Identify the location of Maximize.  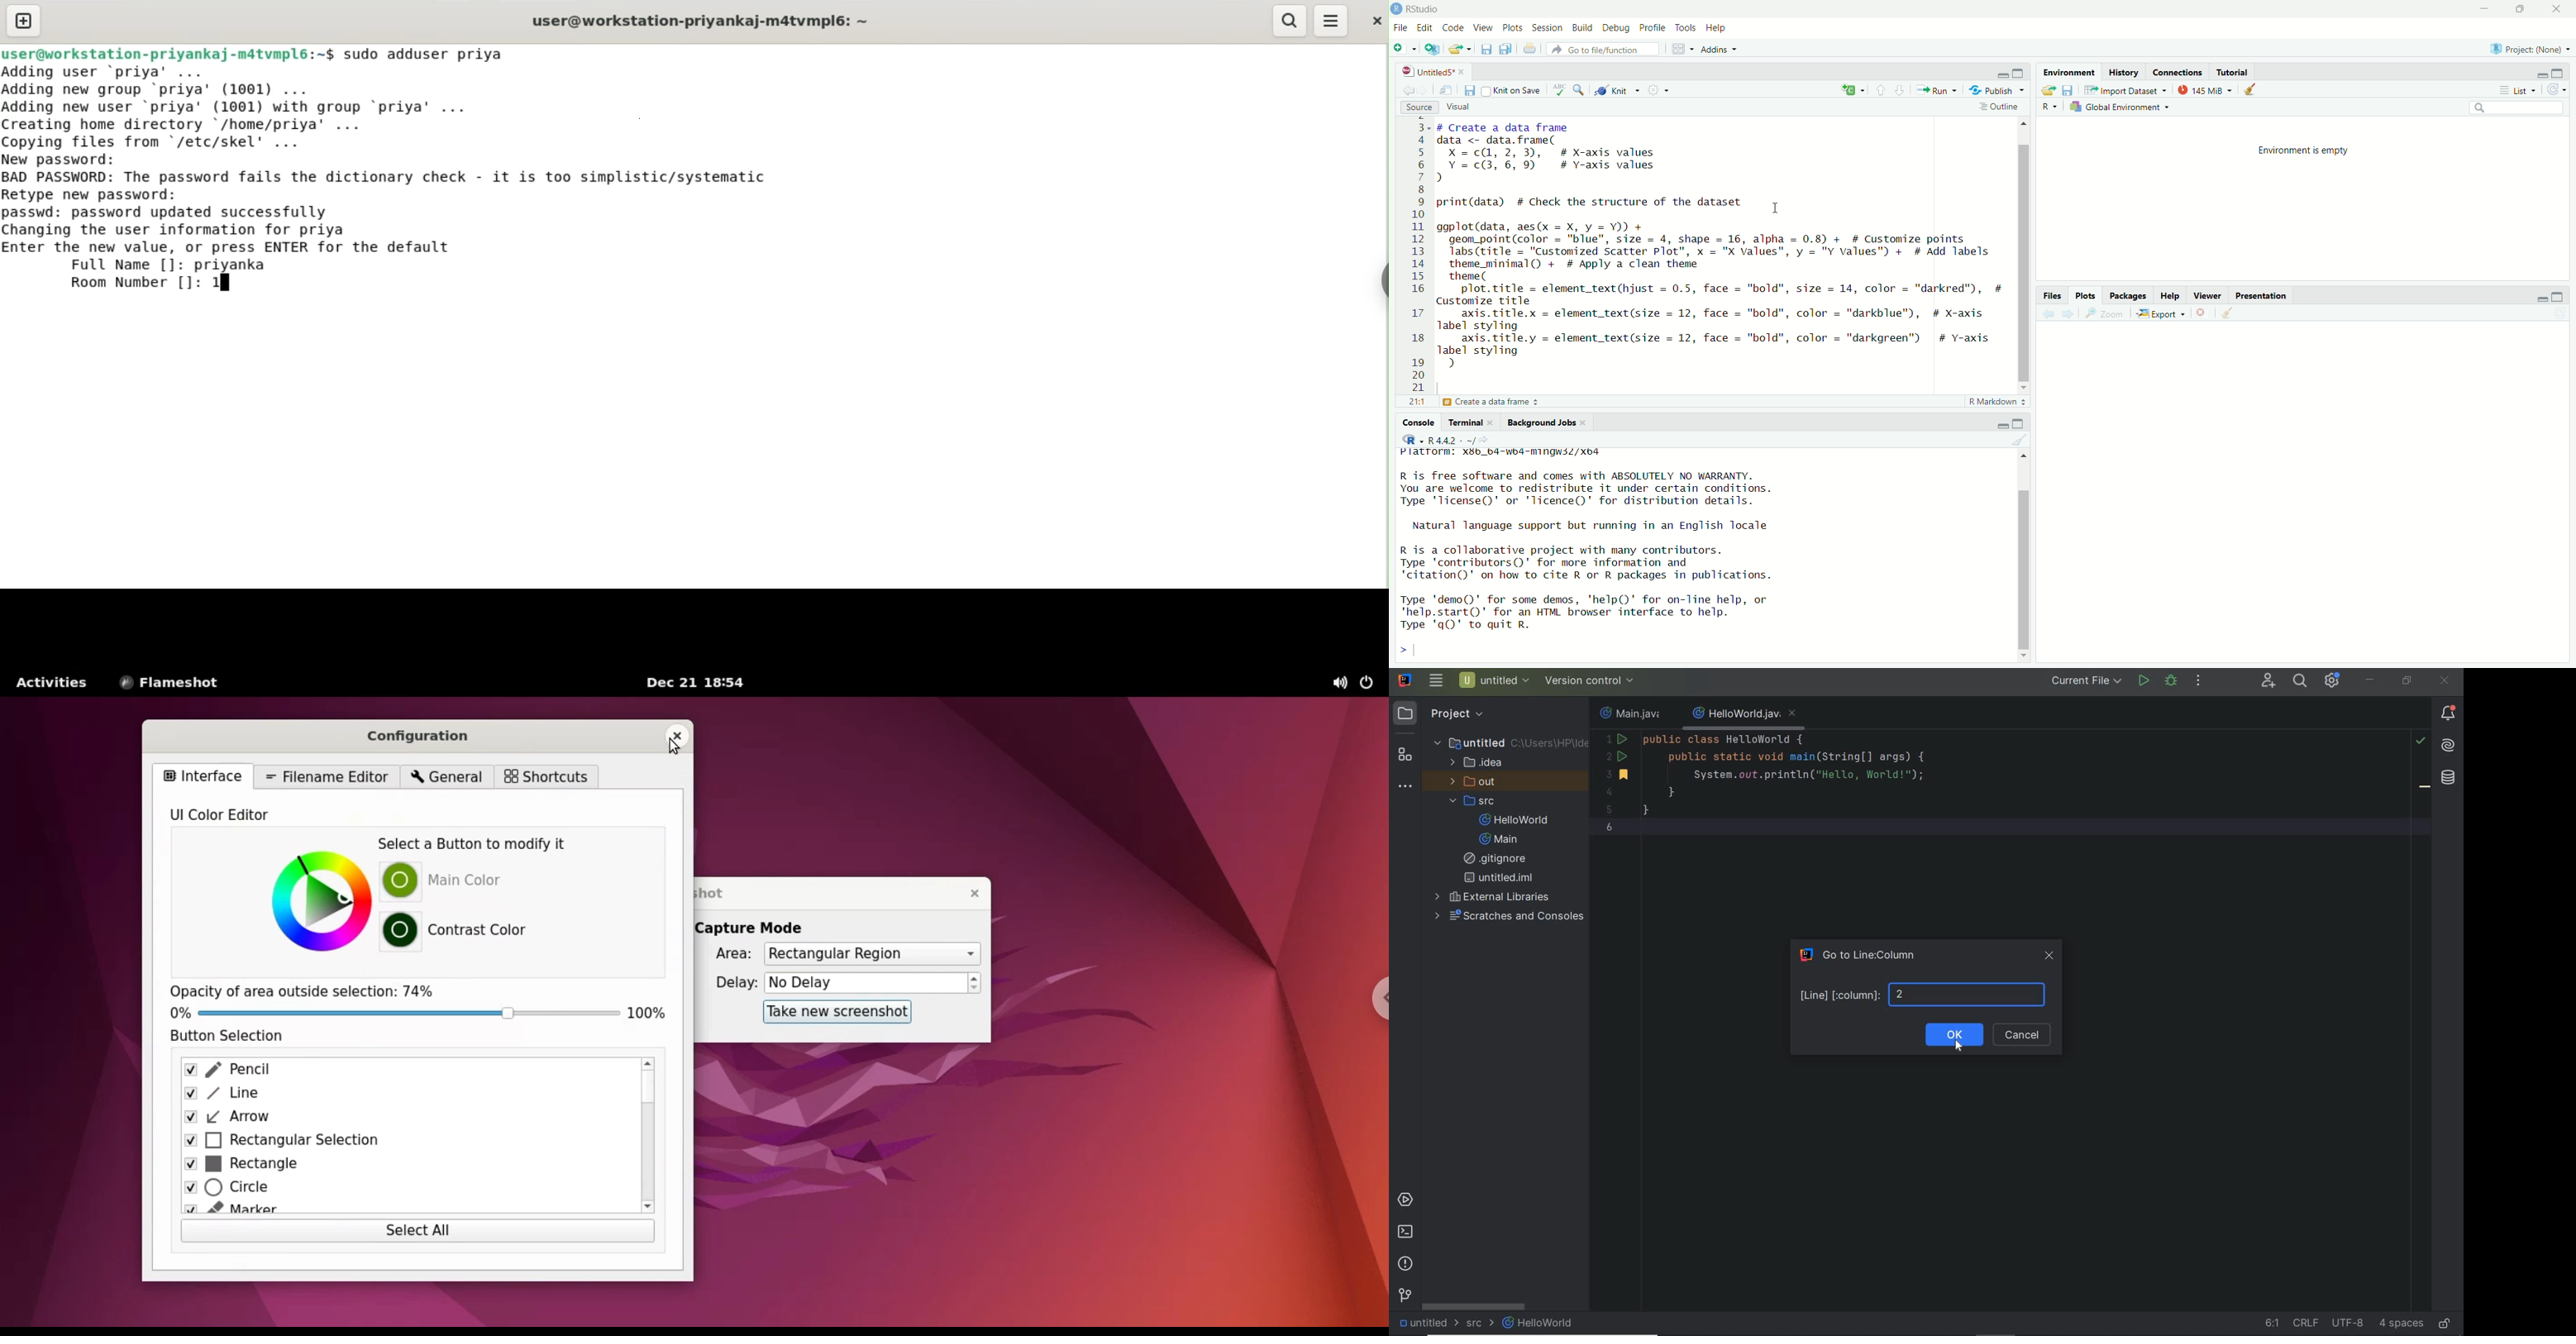
(2522, 7).